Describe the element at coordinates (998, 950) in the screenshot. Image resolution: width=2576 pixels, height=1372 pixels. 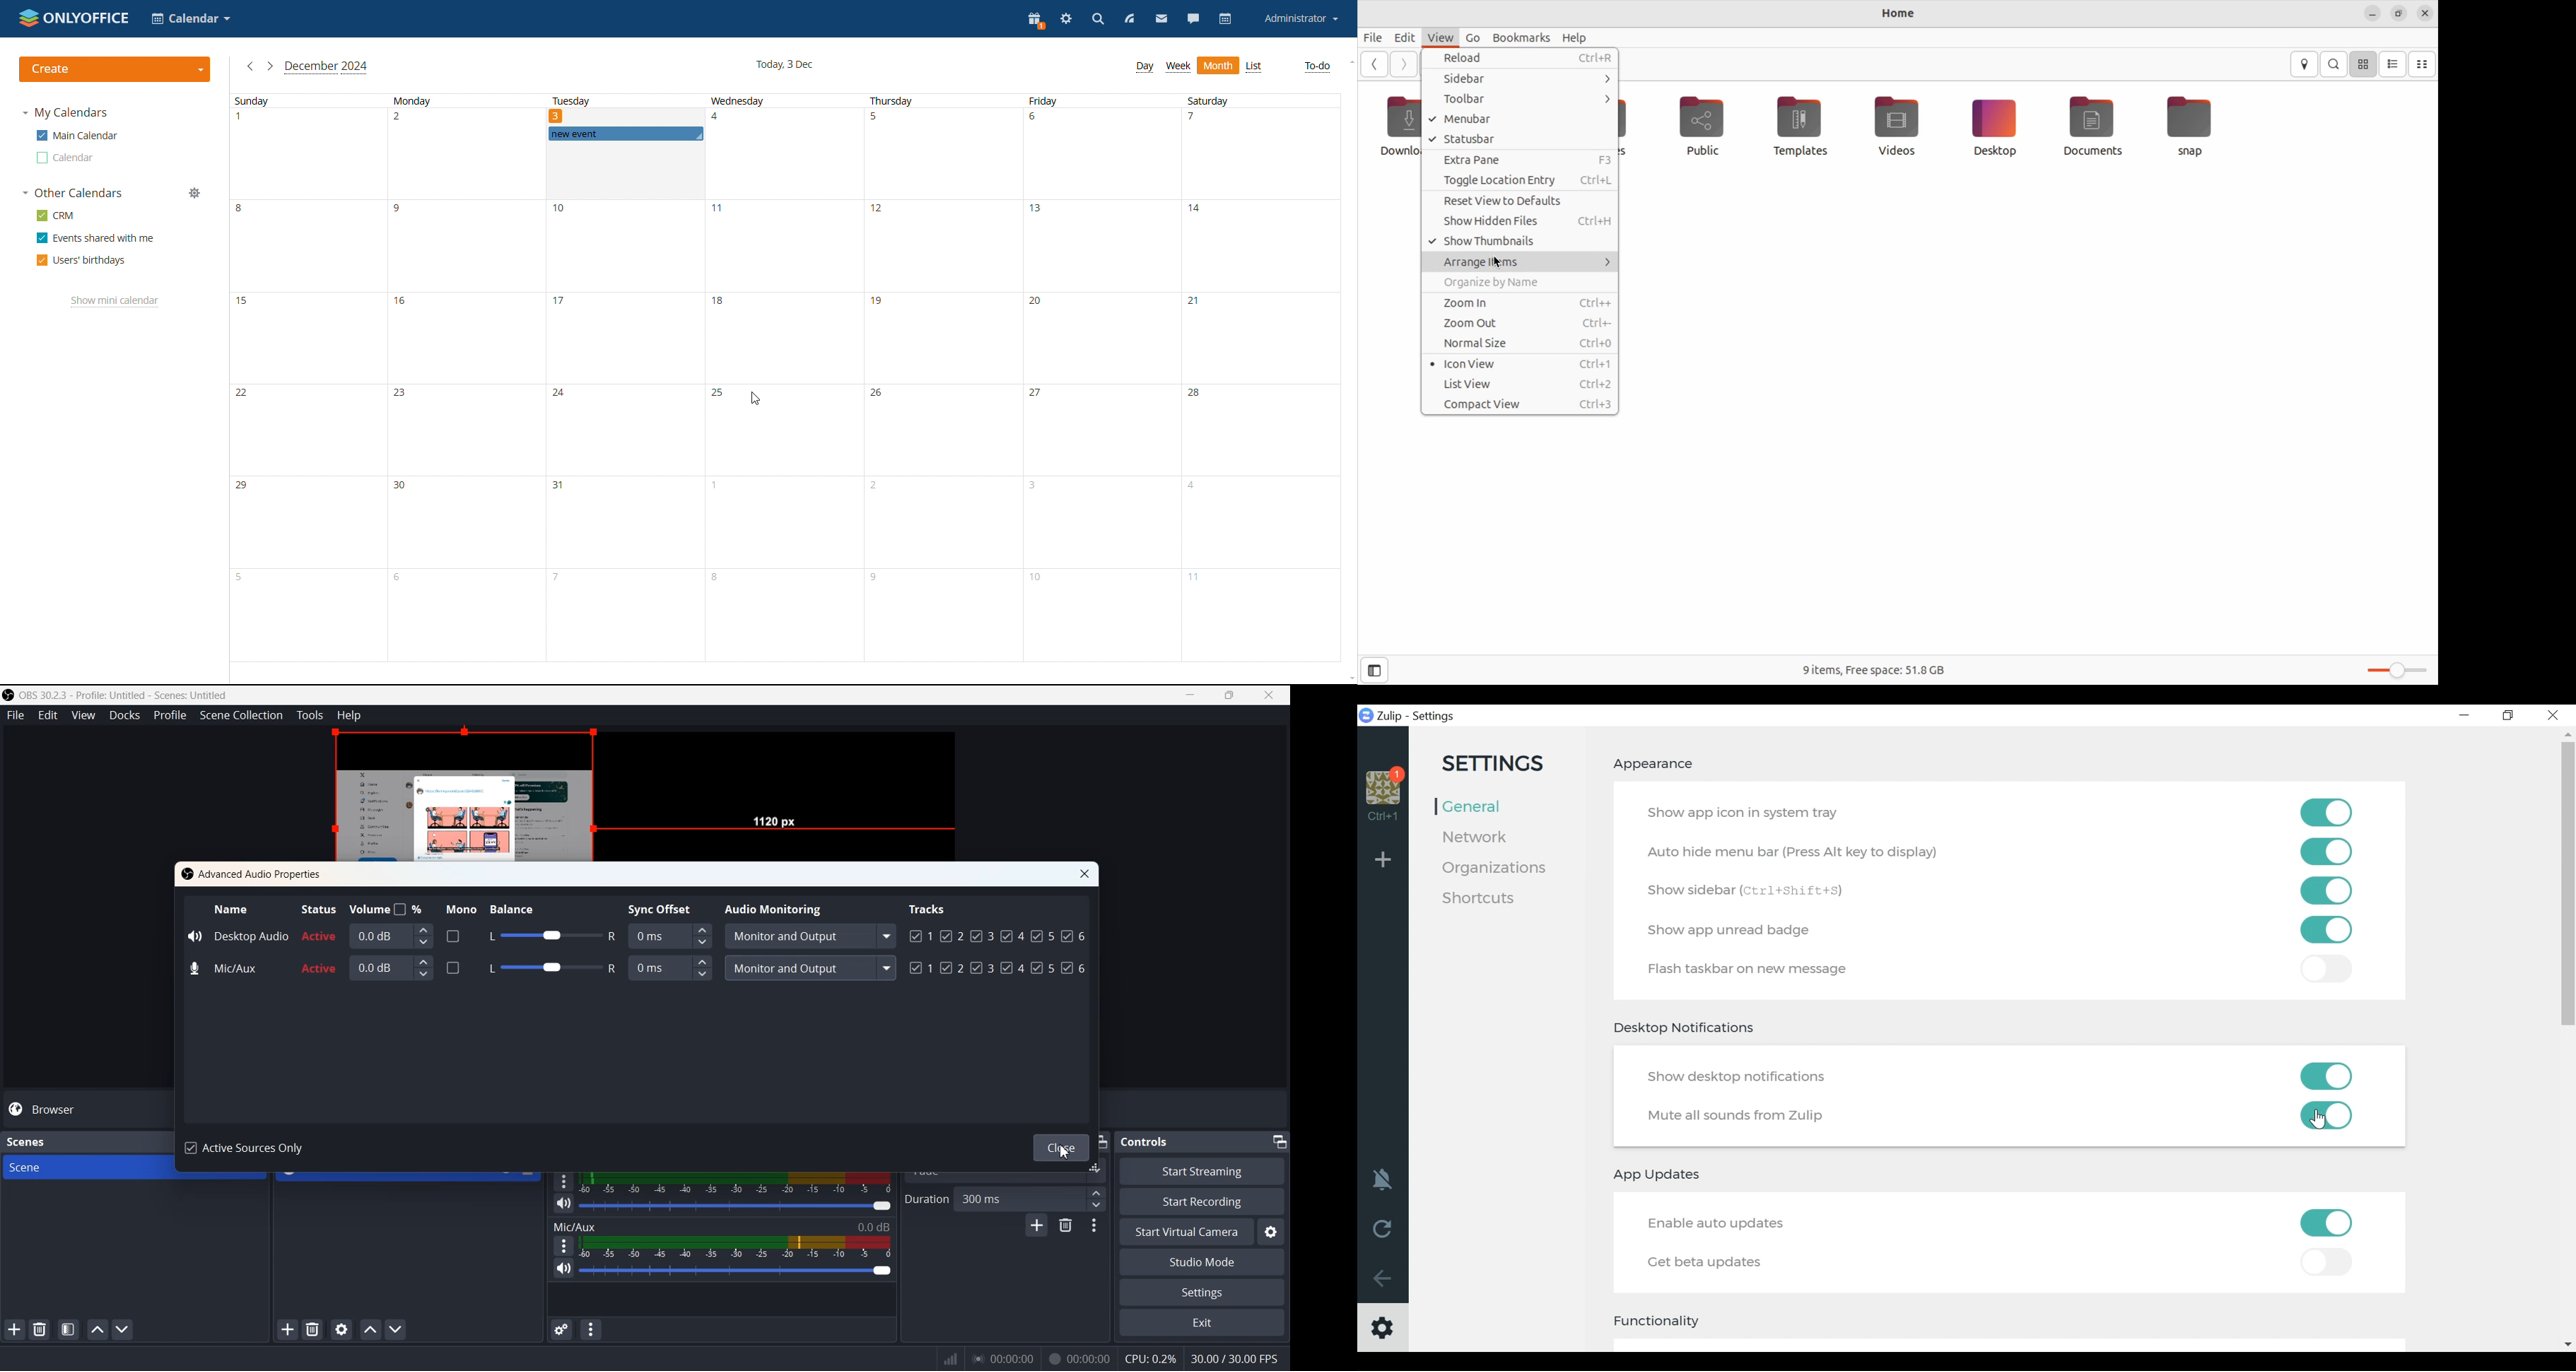
I see `Tracks Enabled` at that location.